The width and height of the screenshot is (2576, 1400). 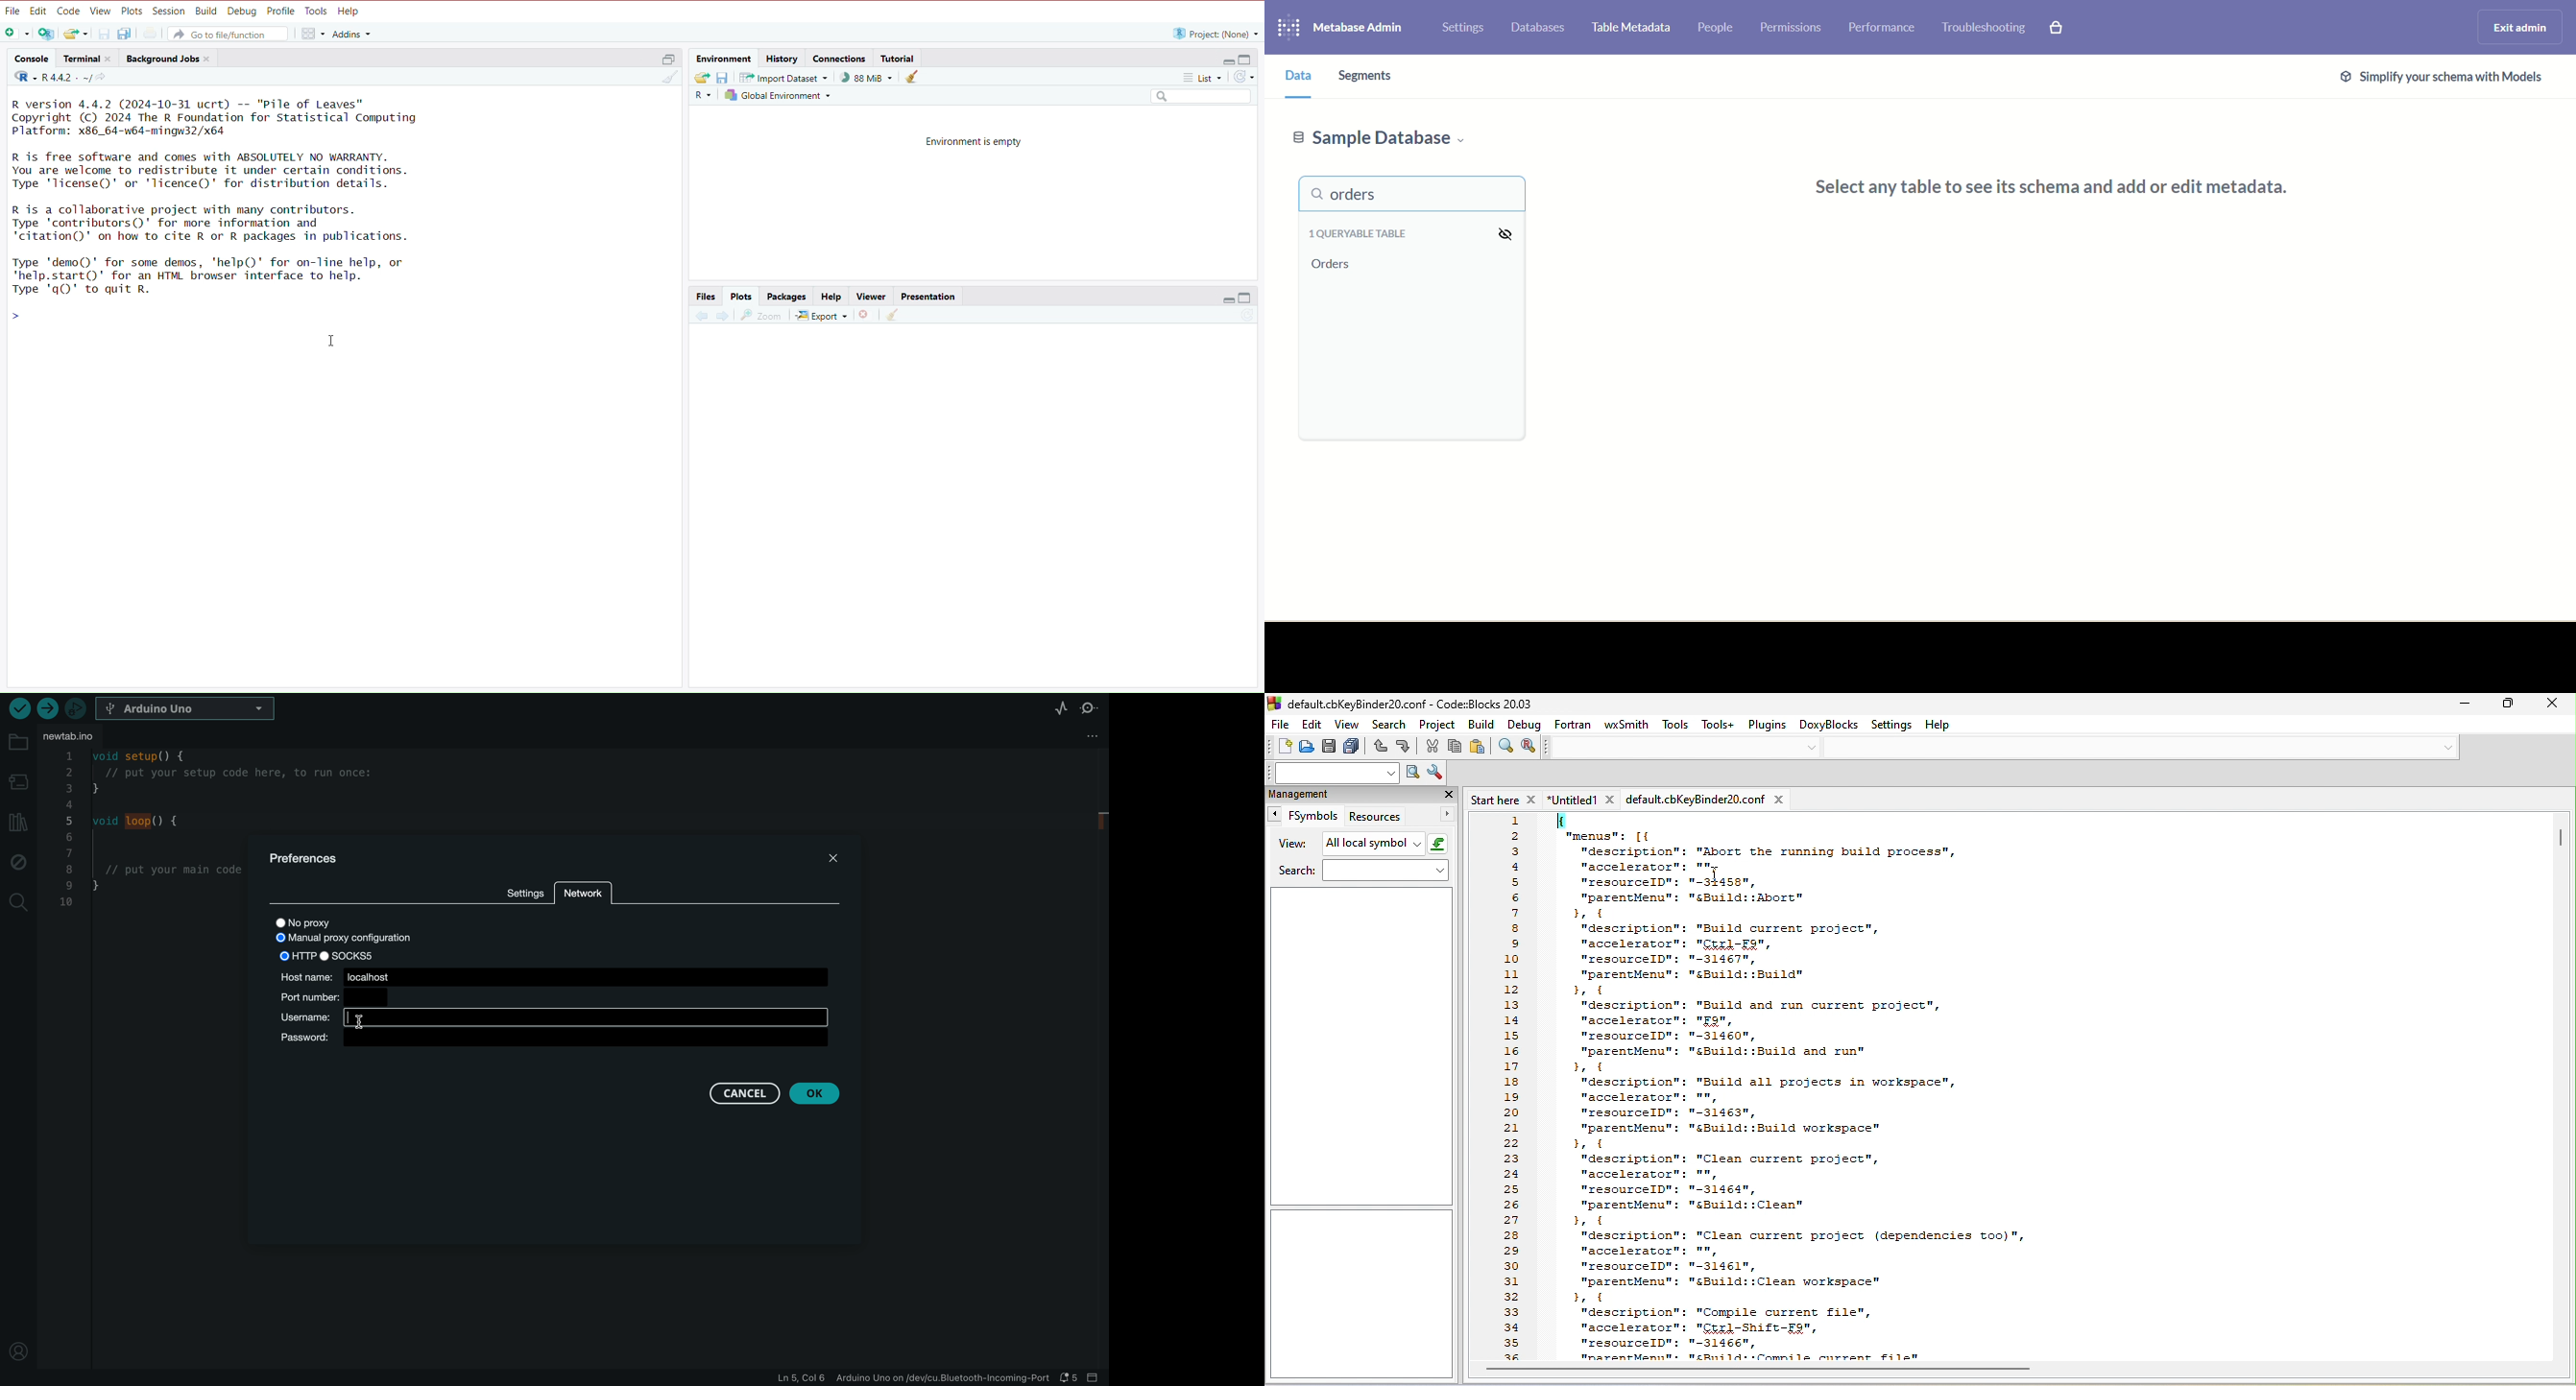 What do you see at coordinates (1295, 83) in the screenshot?
I see `data` at bounding box center [1295, 83].